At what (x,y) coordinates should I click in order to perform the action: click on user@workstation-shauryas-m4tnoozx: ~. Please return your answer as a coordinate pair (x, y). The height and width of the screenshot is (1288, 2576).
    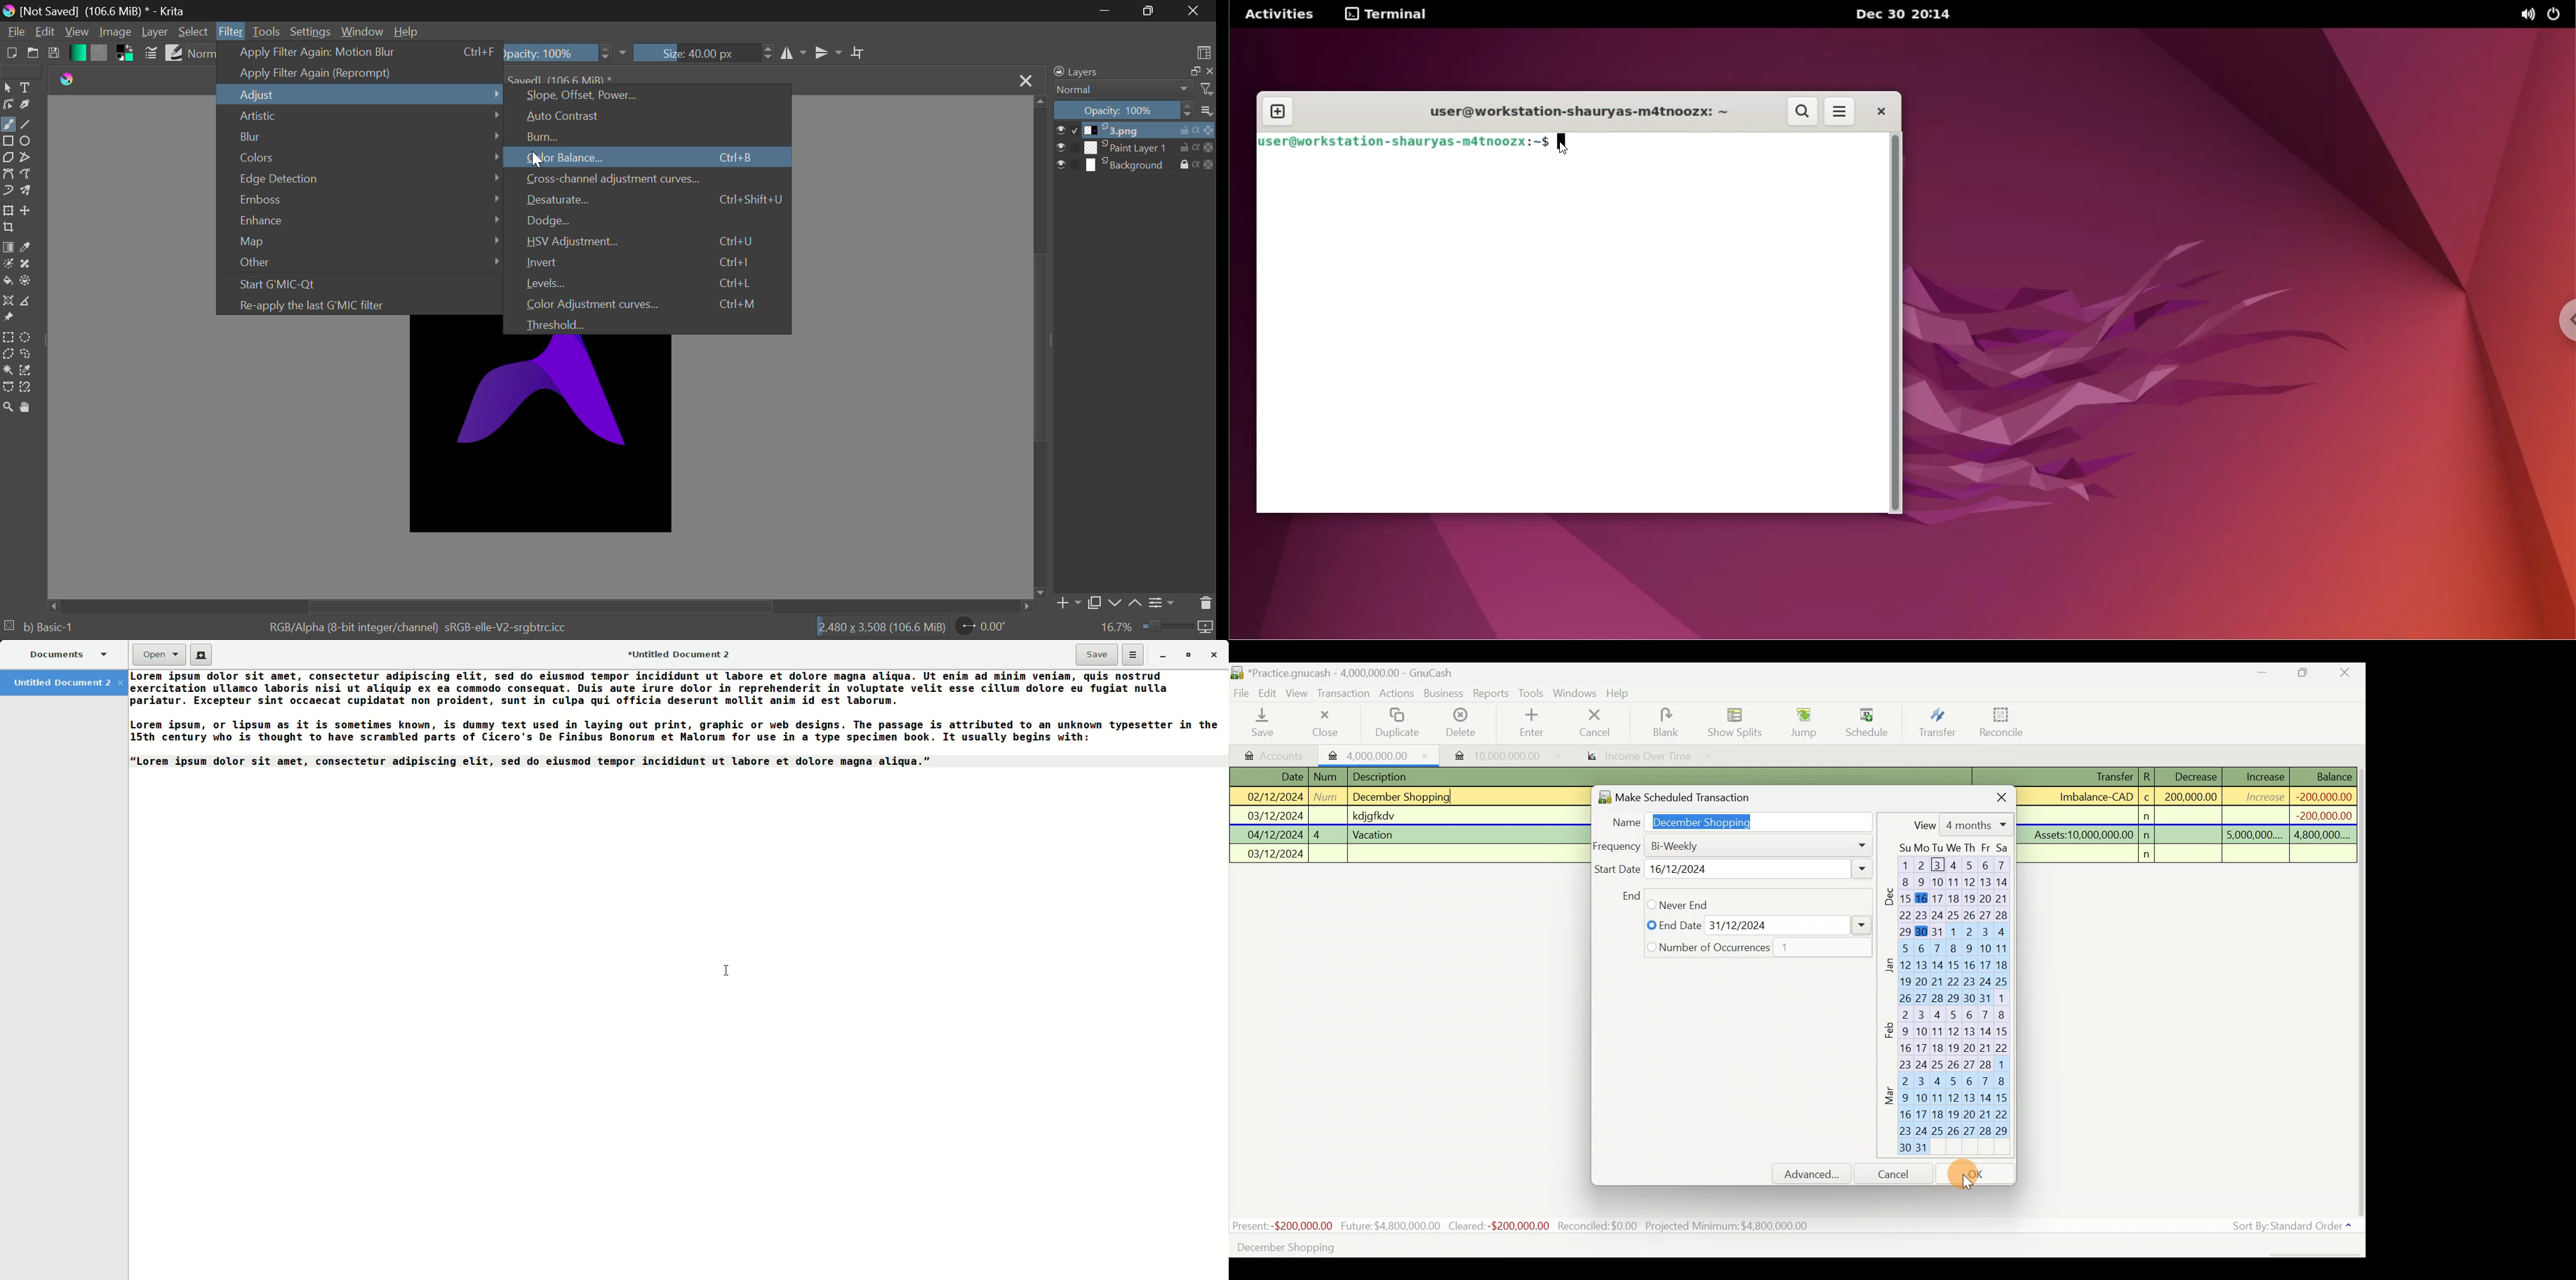
    Looking at the image, I should click on (1574, 114).